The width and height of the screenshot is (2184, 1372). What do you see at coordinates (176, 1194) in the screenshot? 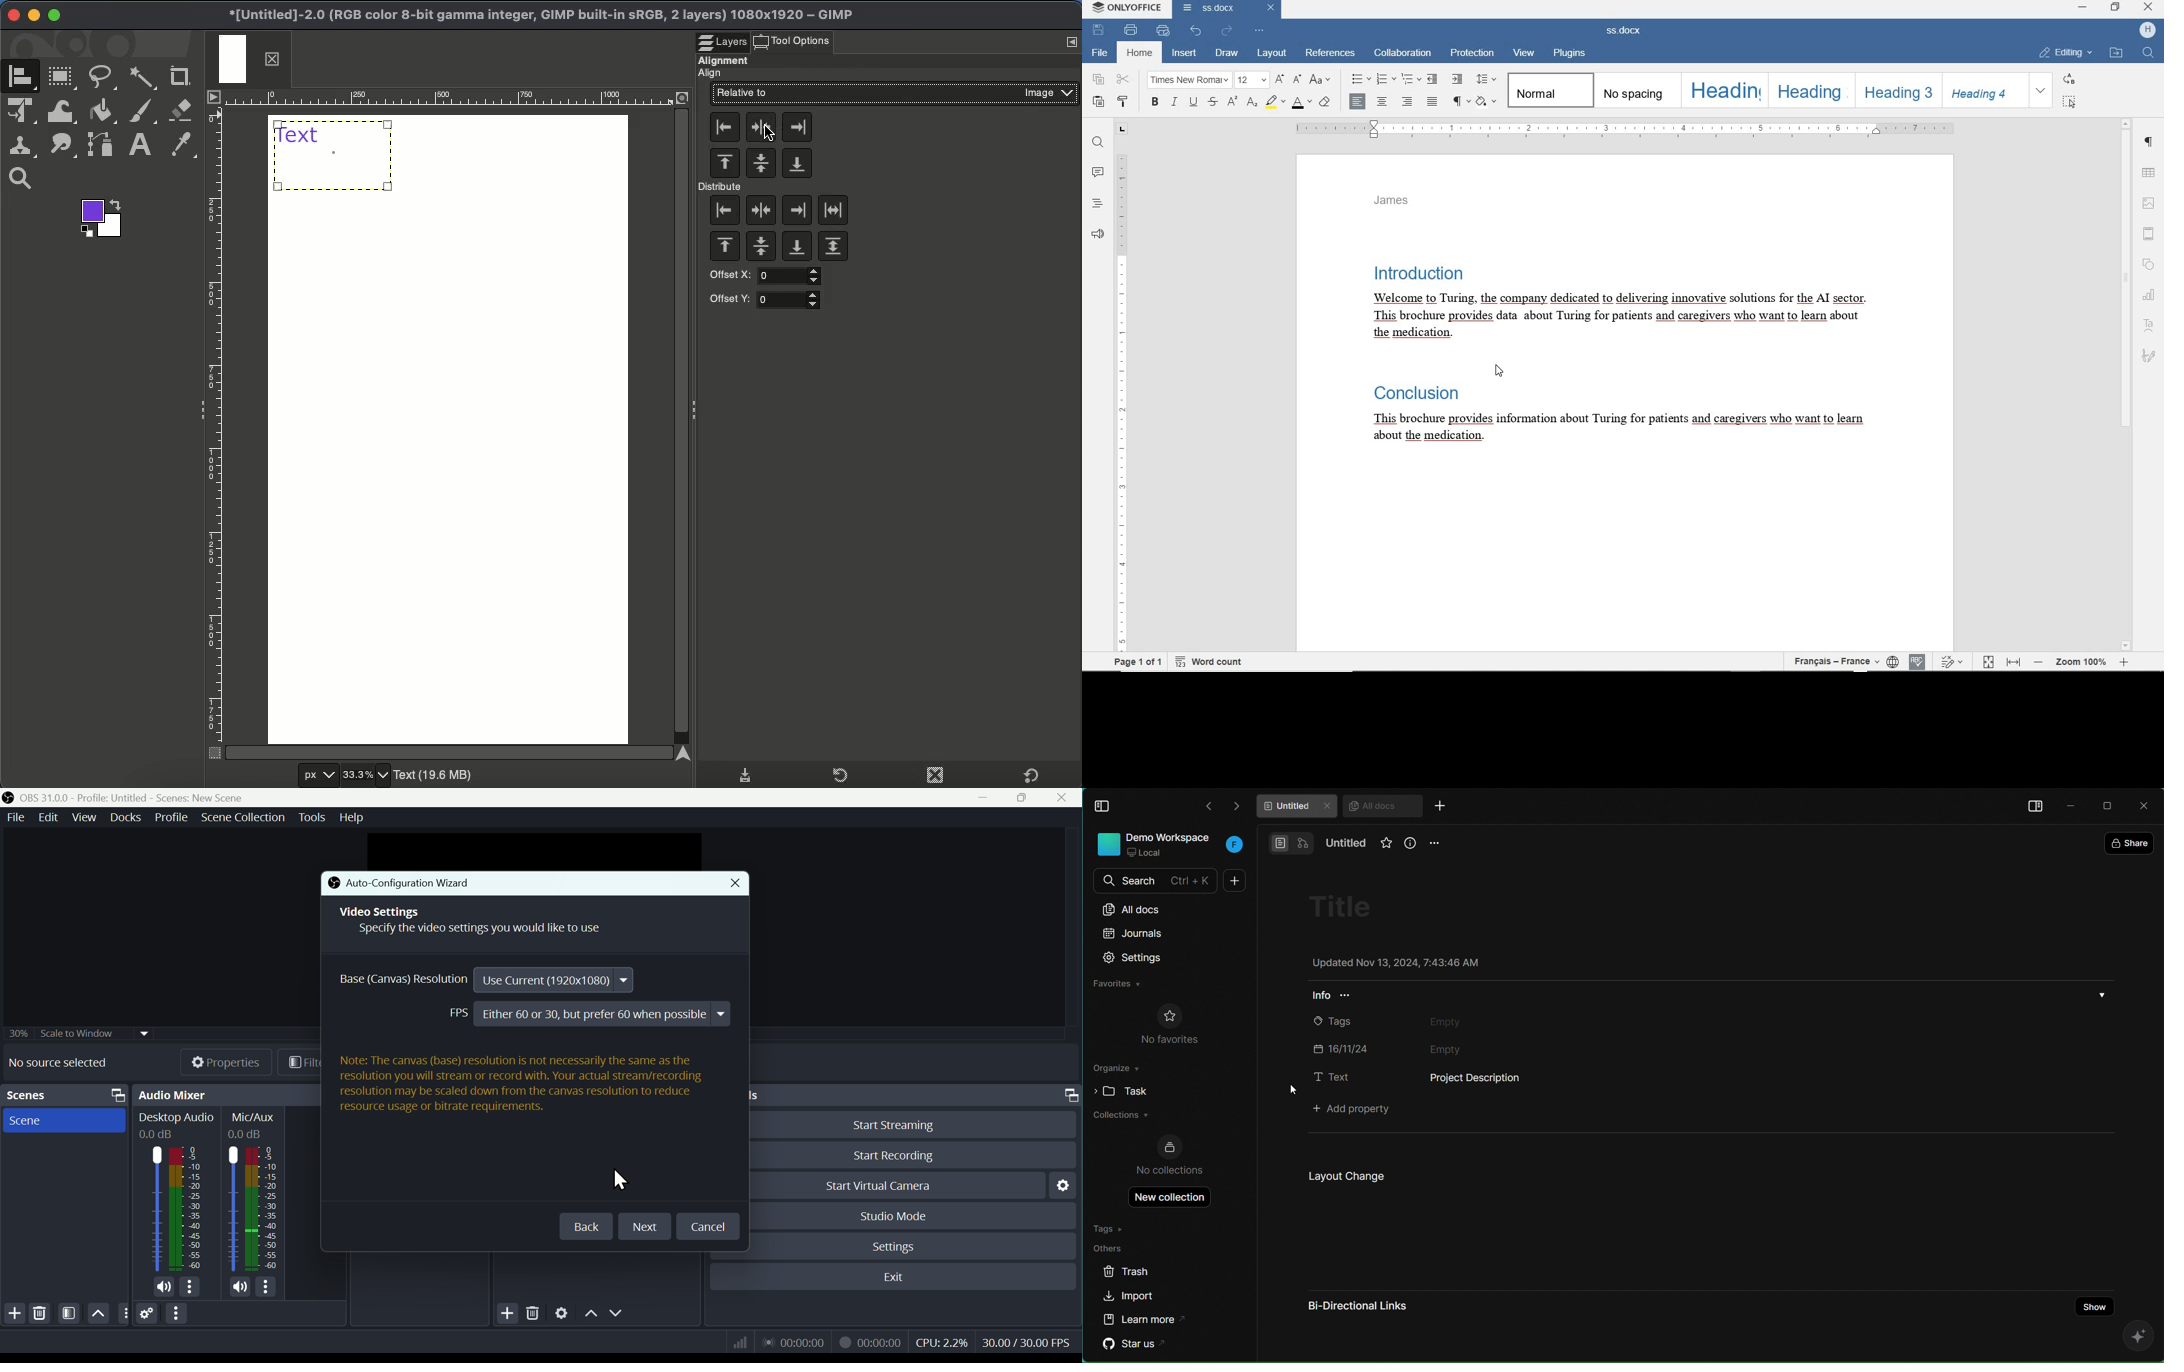
I see `Audio mixer` at bounding box center [176, 1194].